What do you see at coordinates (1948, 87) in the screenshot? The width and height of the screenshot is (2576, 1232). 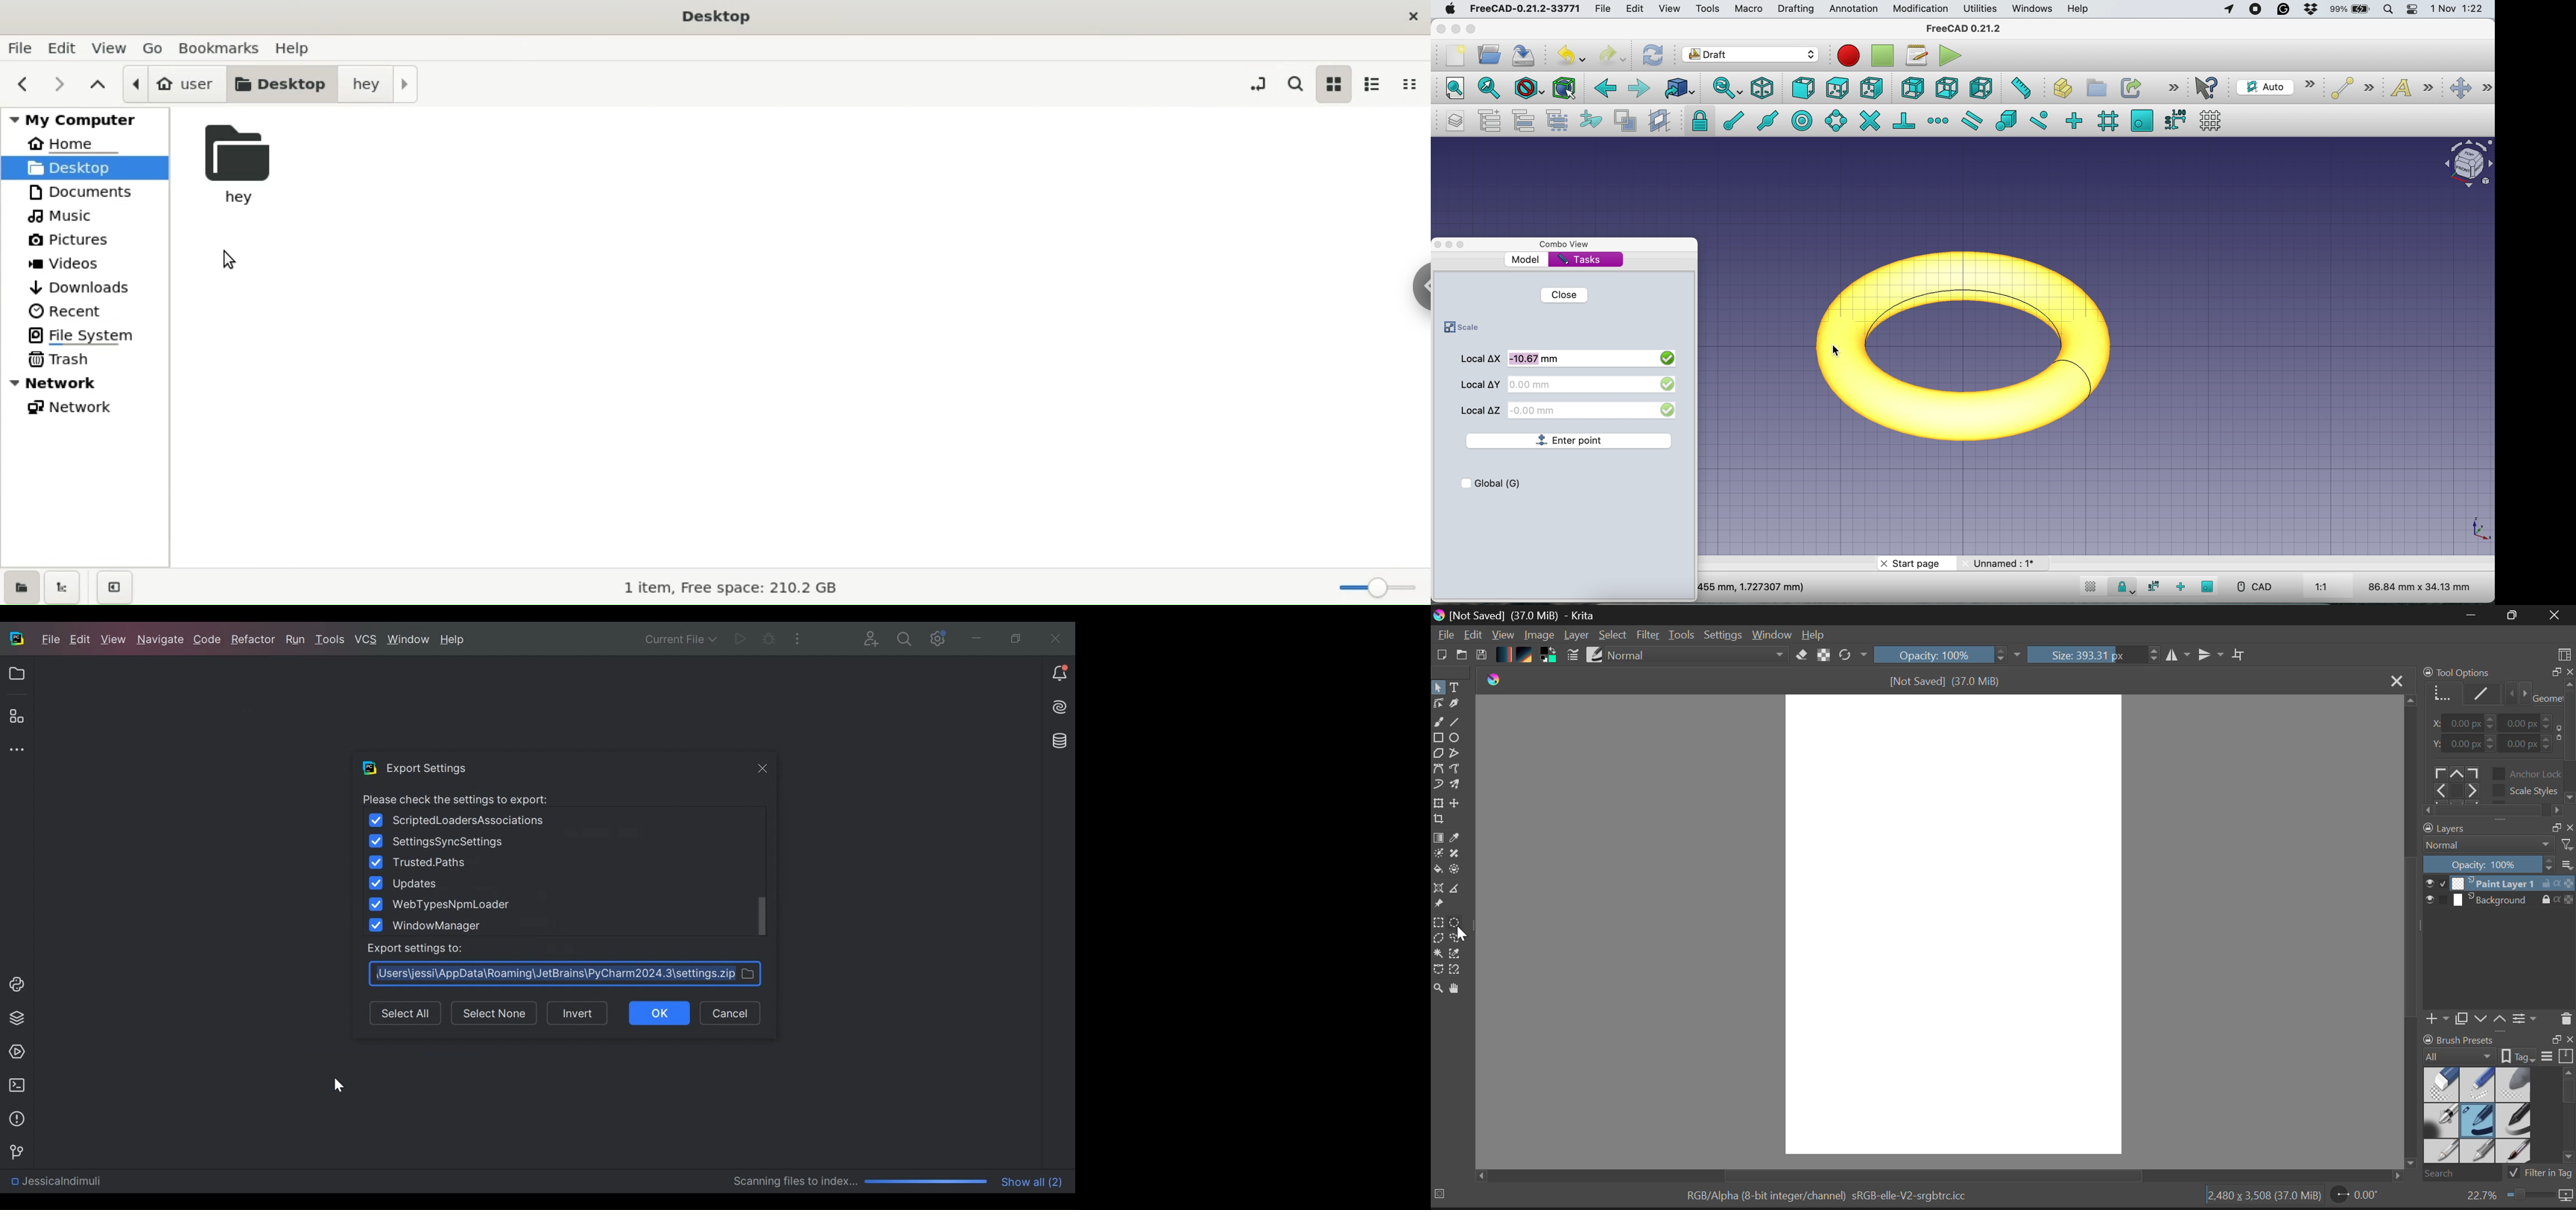 I see `bottom` at bounding box center [1948, 87].